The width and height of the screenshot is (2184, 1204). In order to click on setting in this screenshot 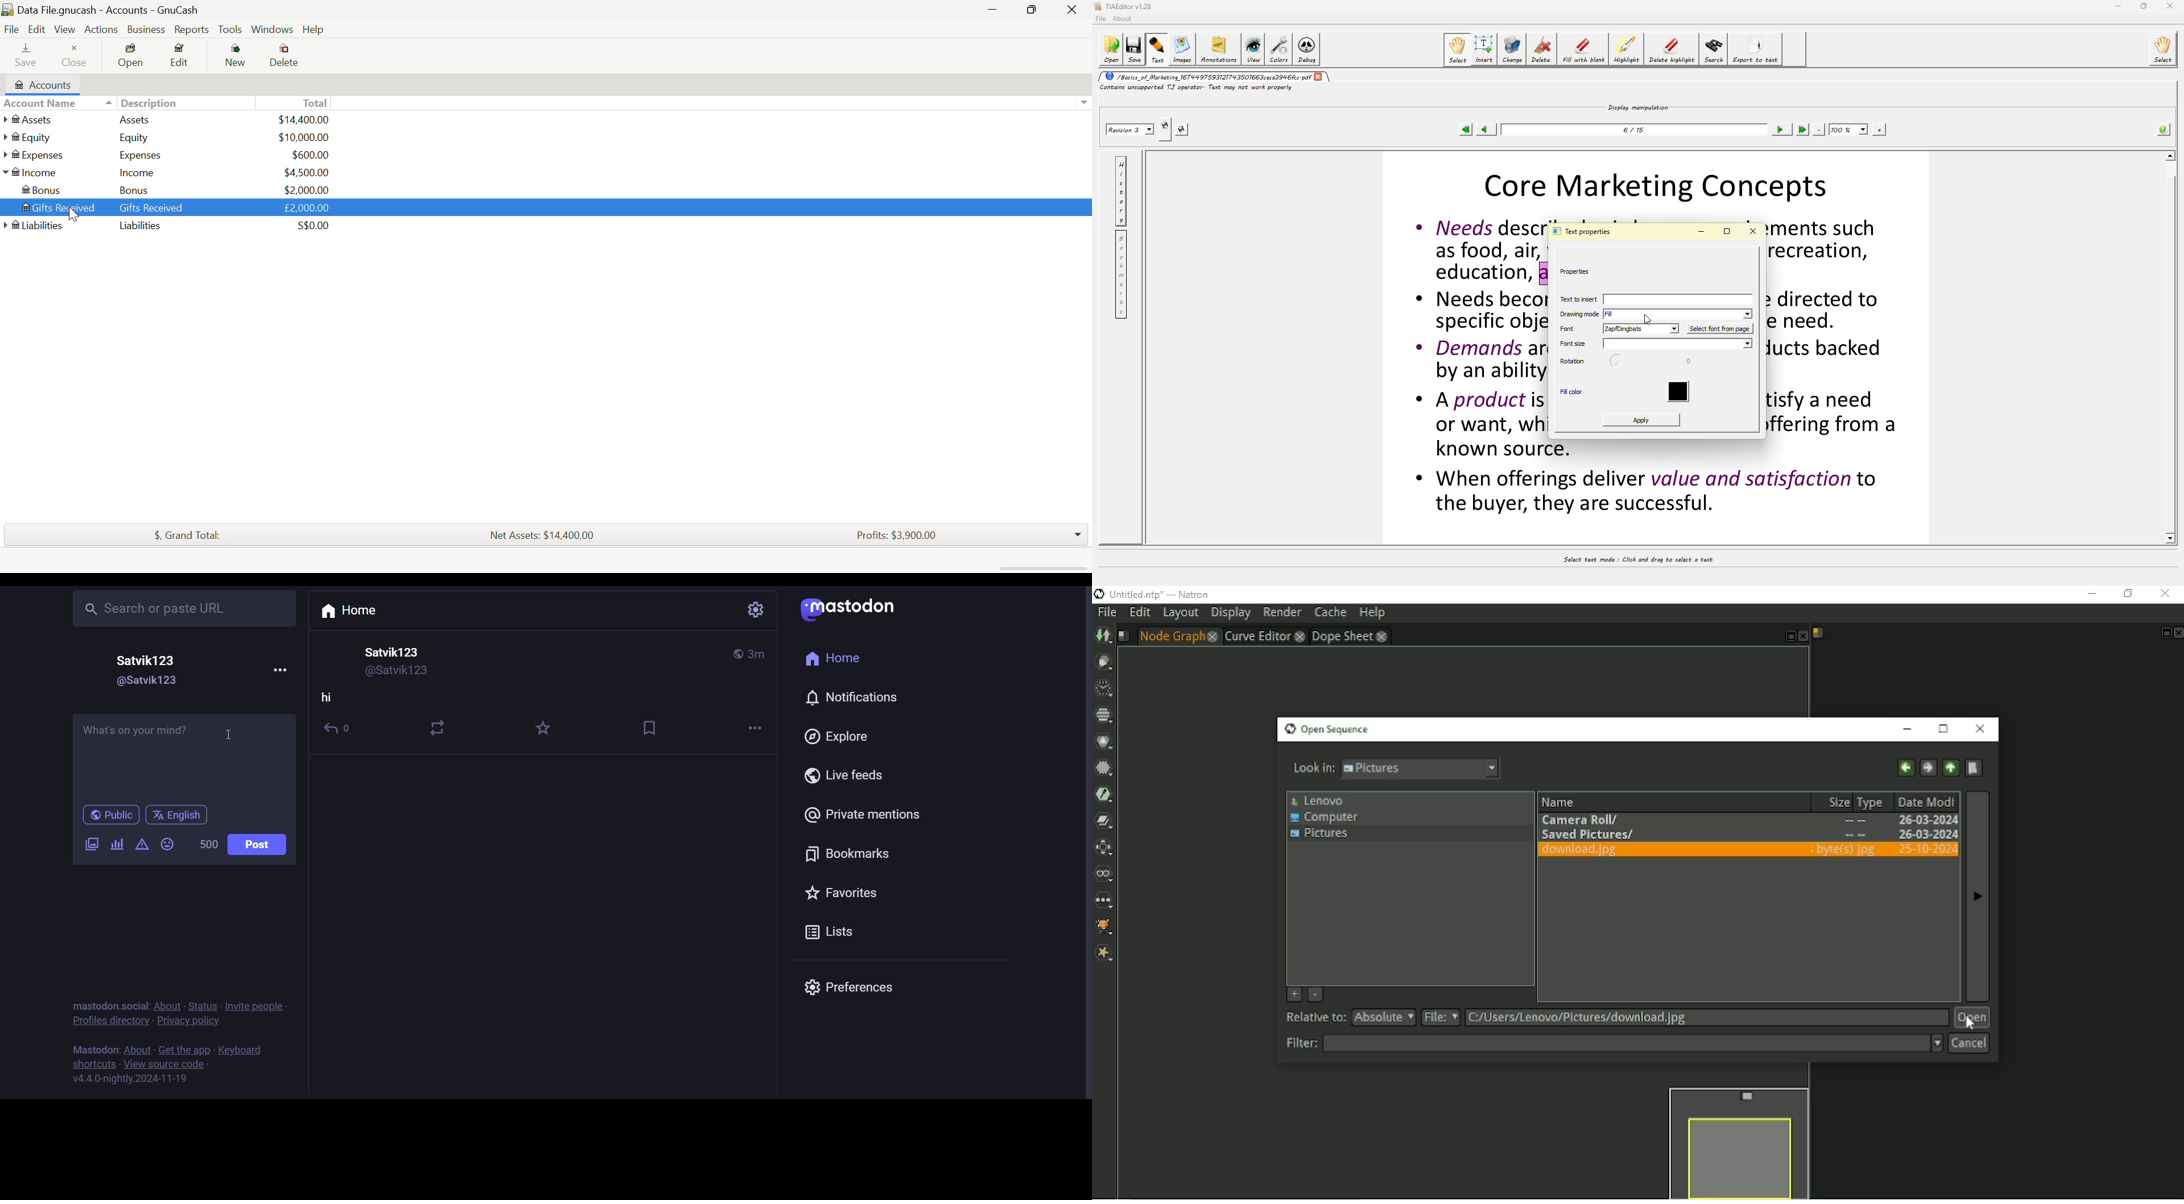, I will do `click(753, 612)`.